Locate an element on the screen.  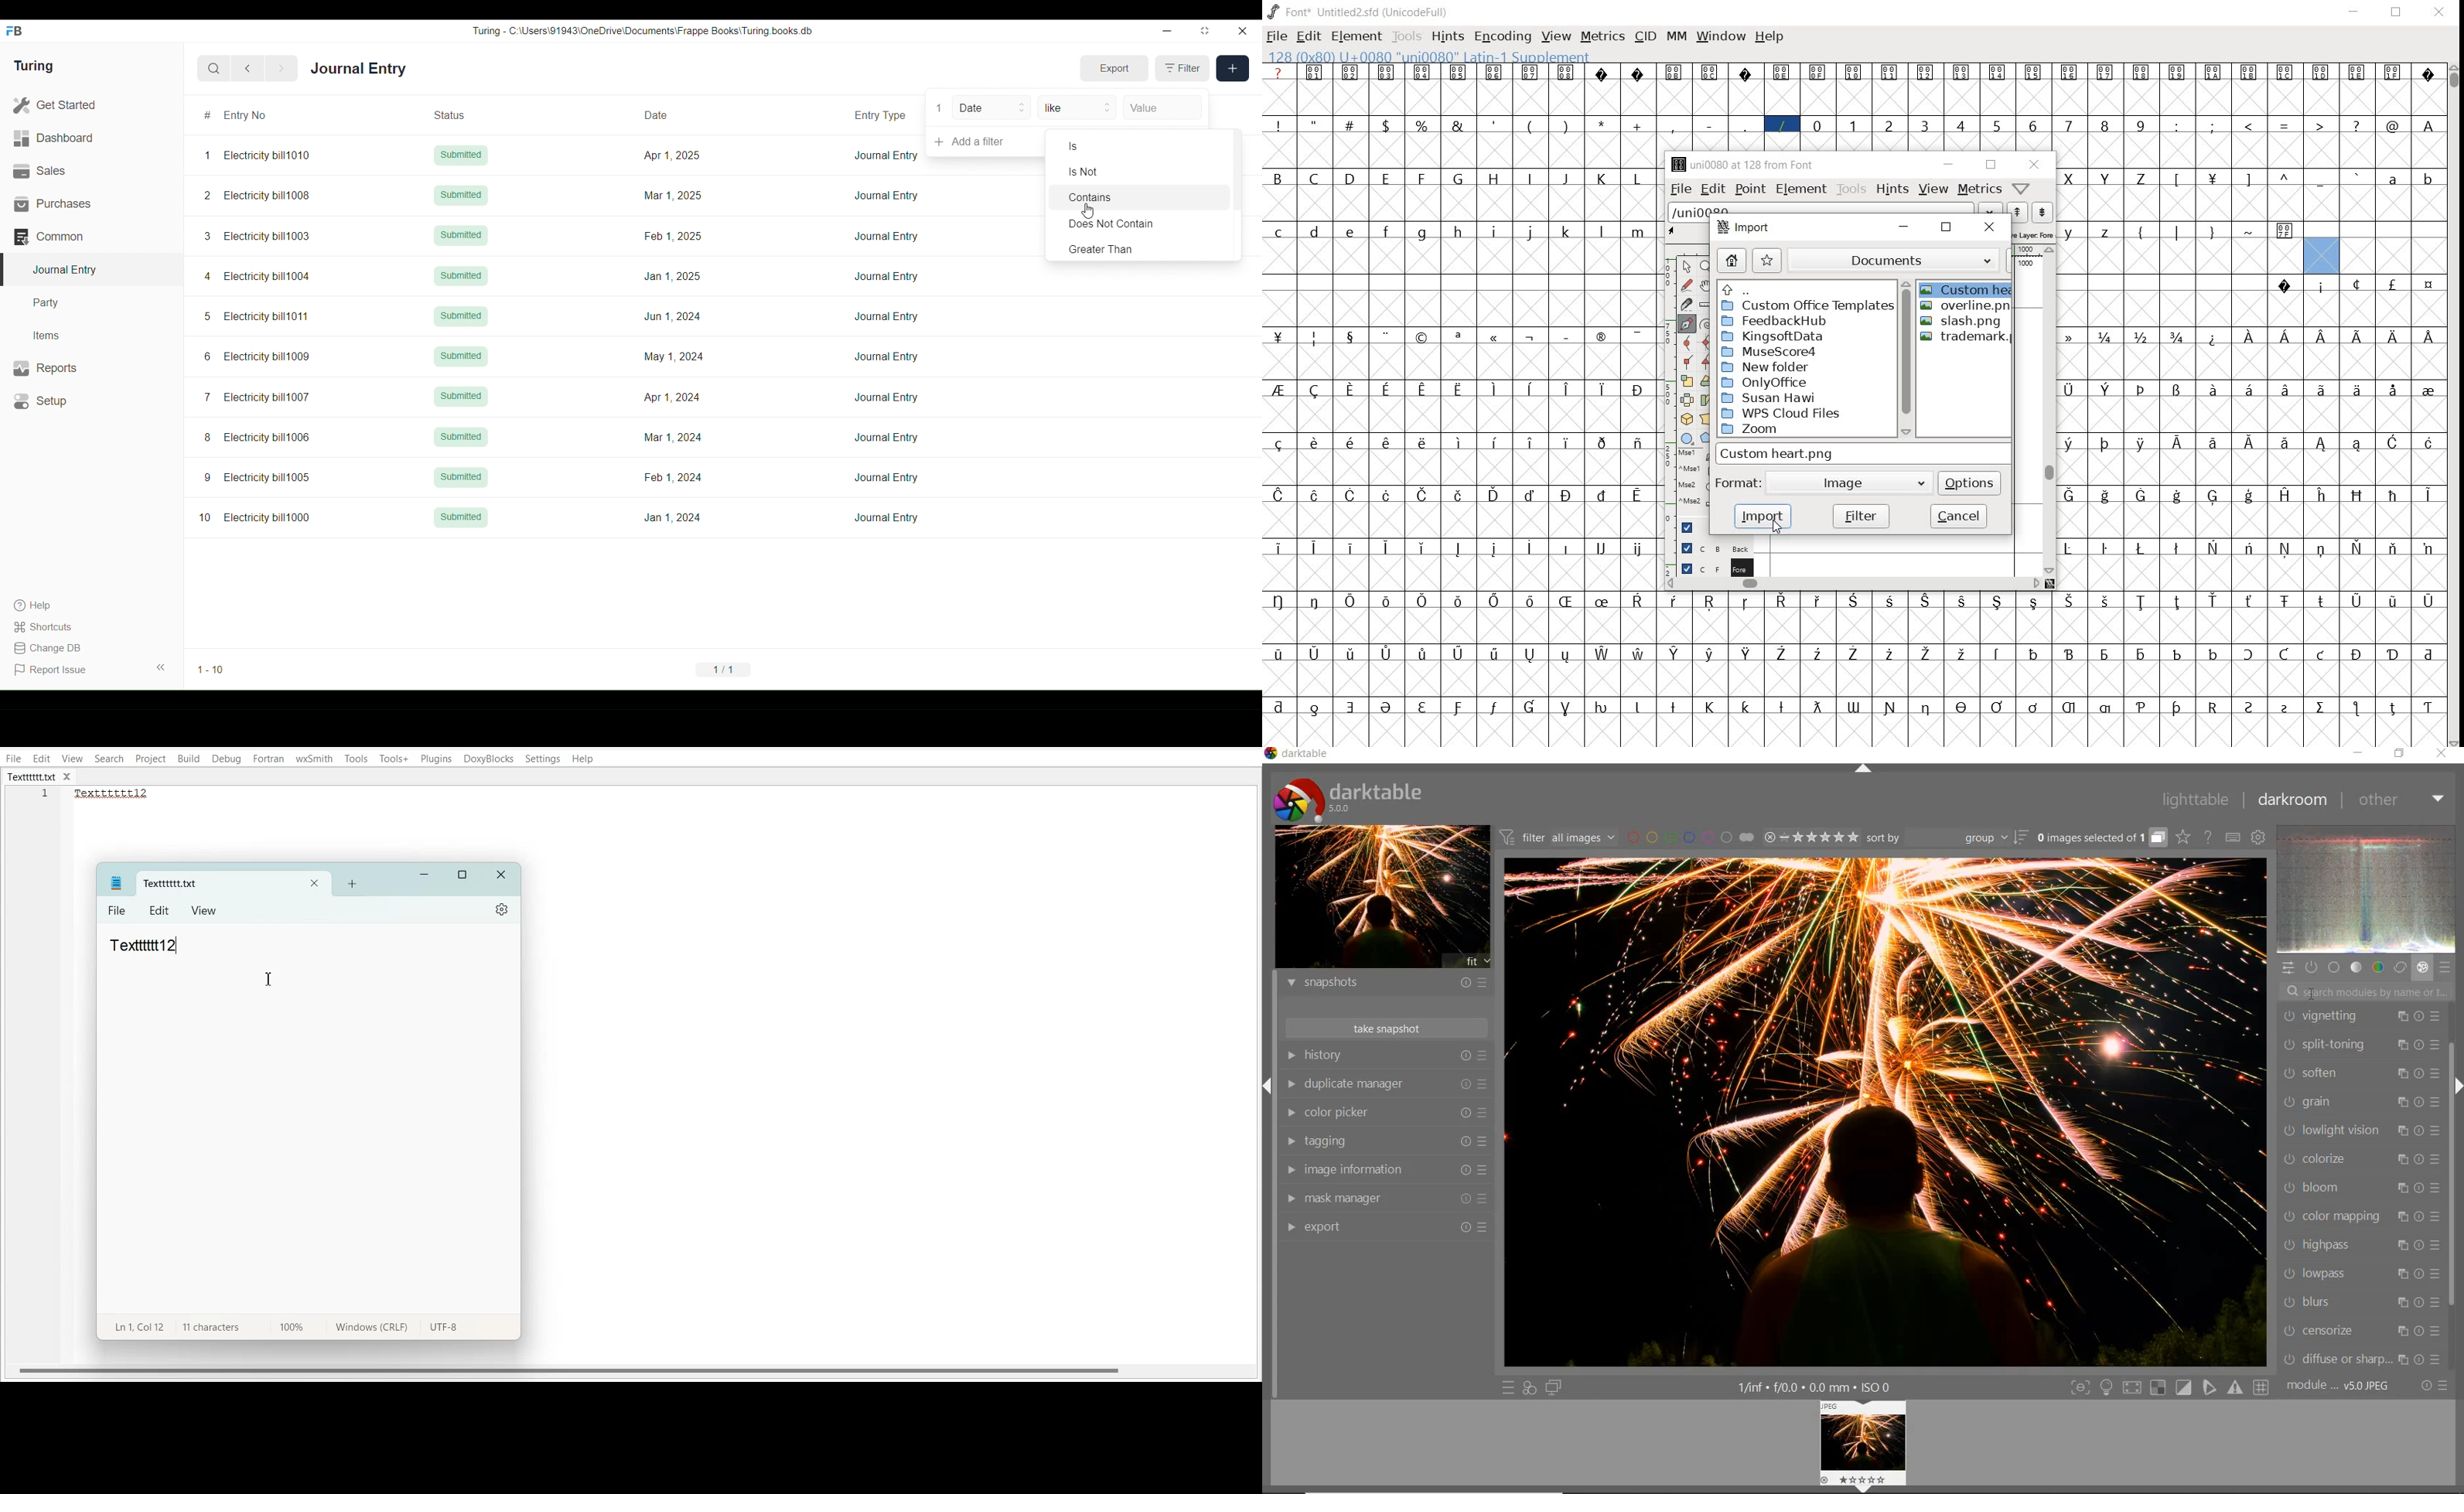
glyph is located at coordinates (2393, 442).